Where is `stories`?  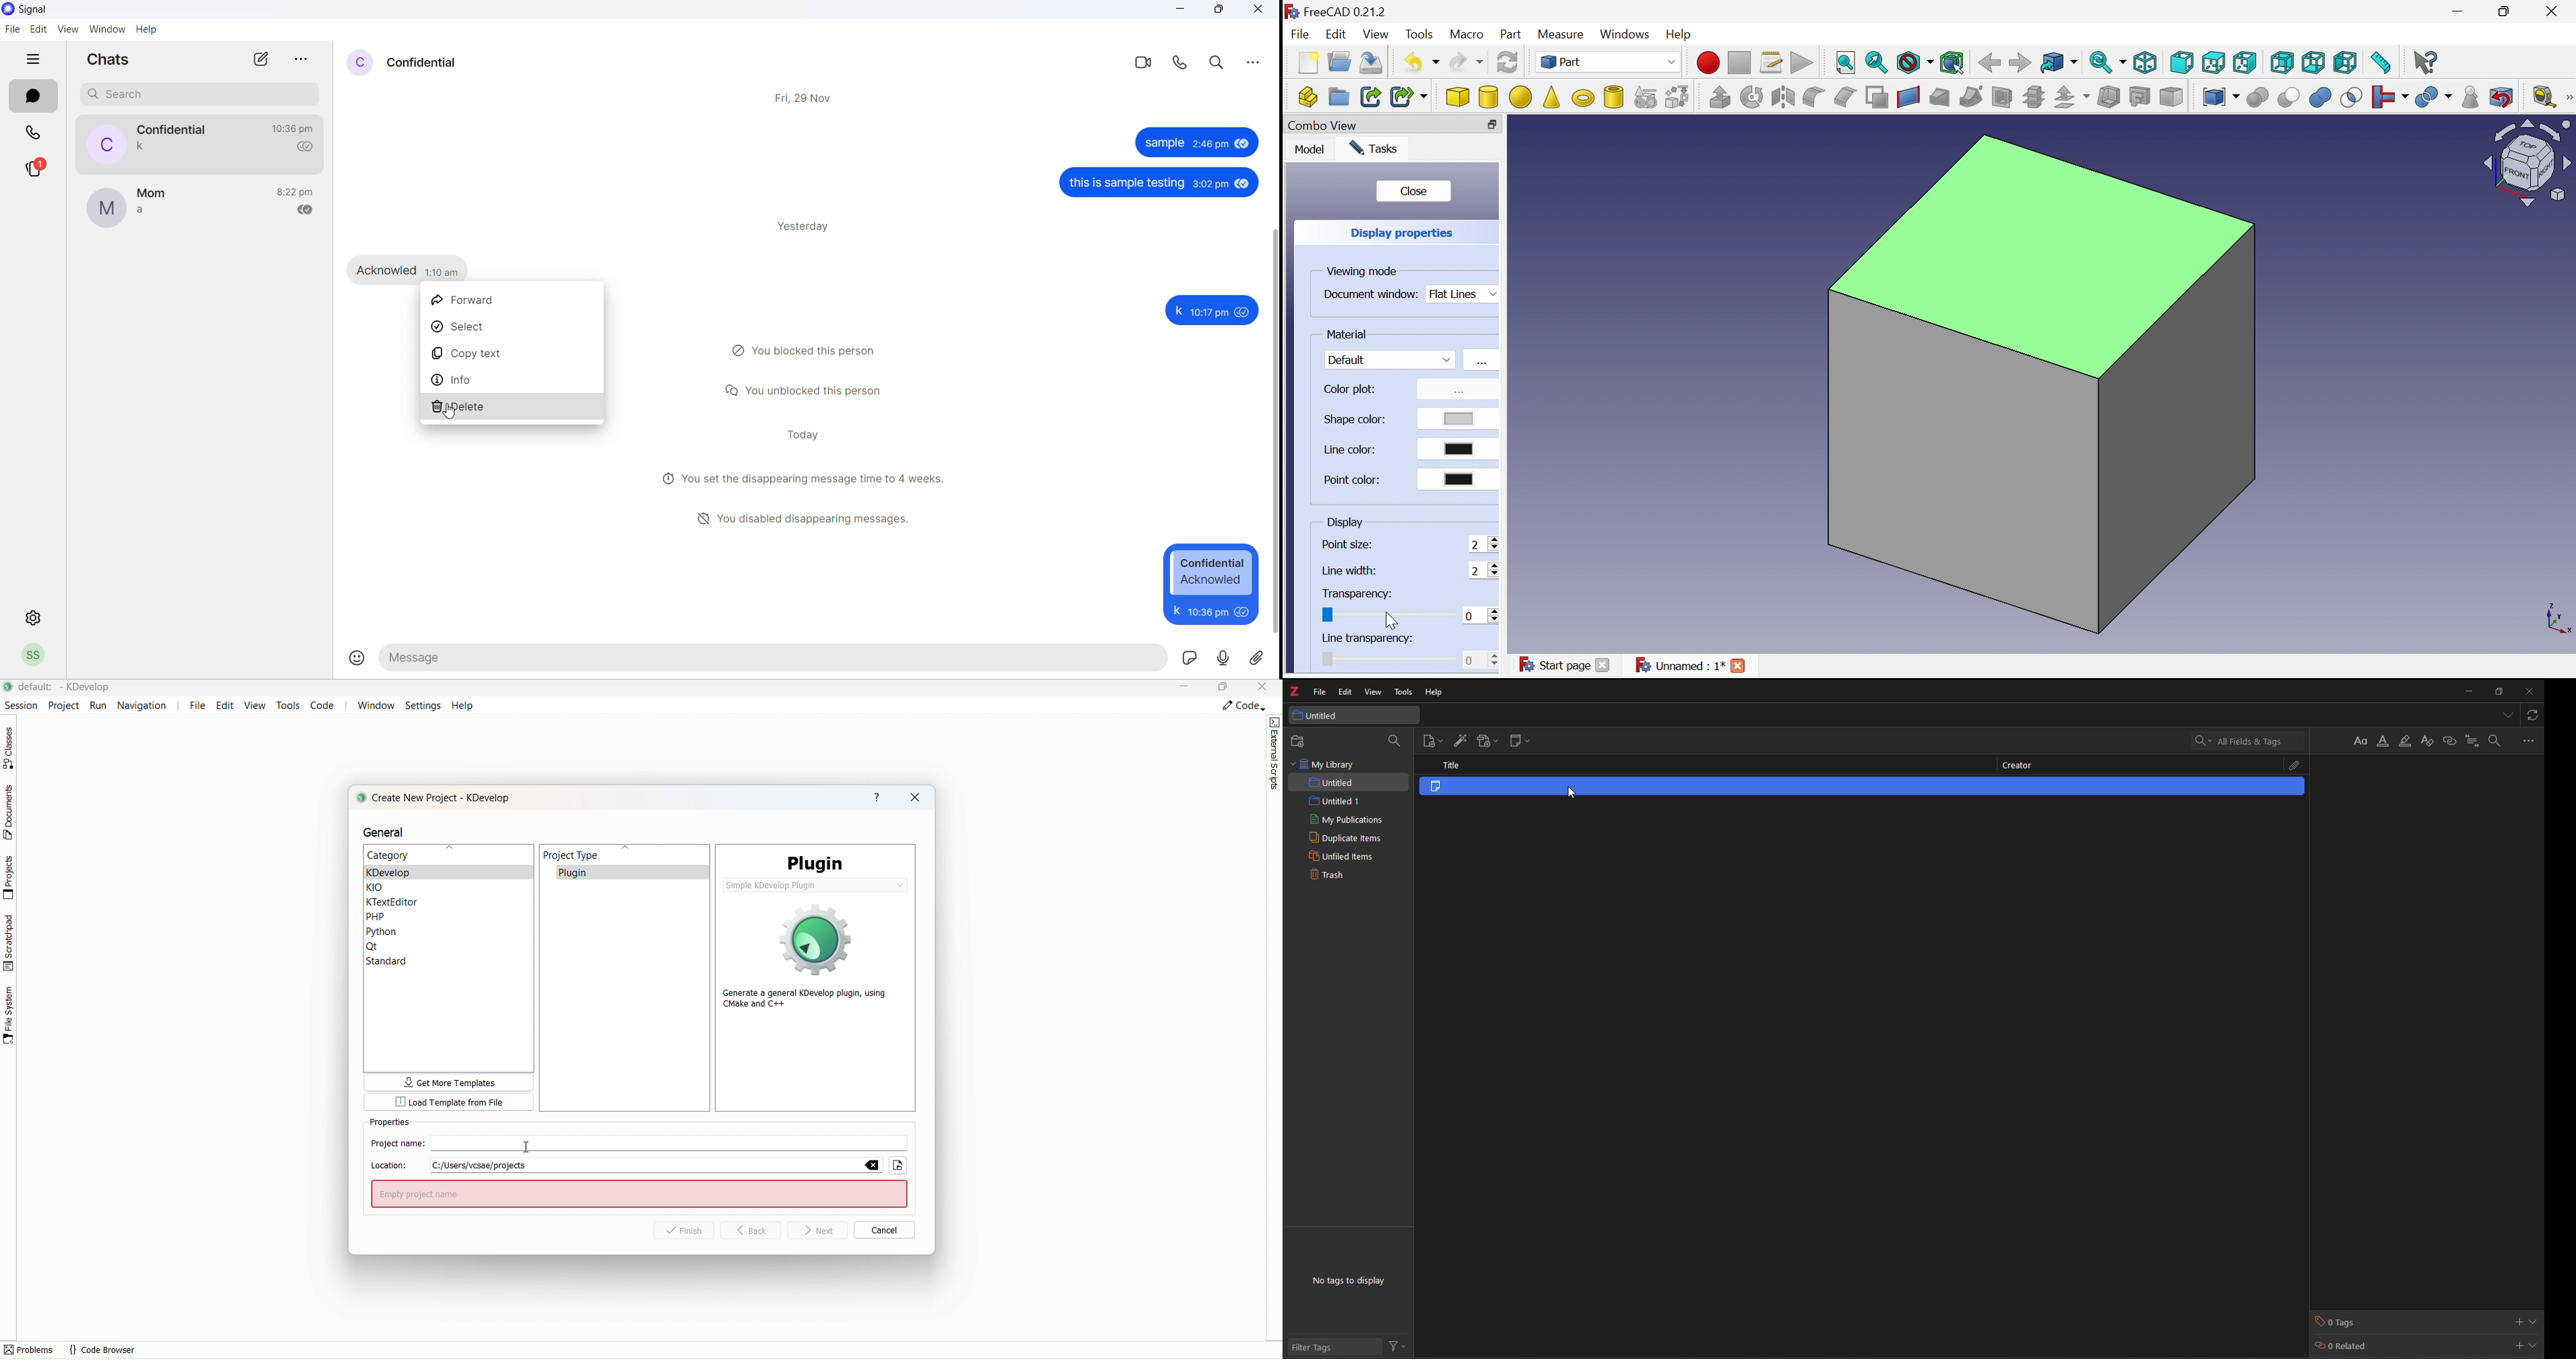
stories is located at coordinates (34, 167).